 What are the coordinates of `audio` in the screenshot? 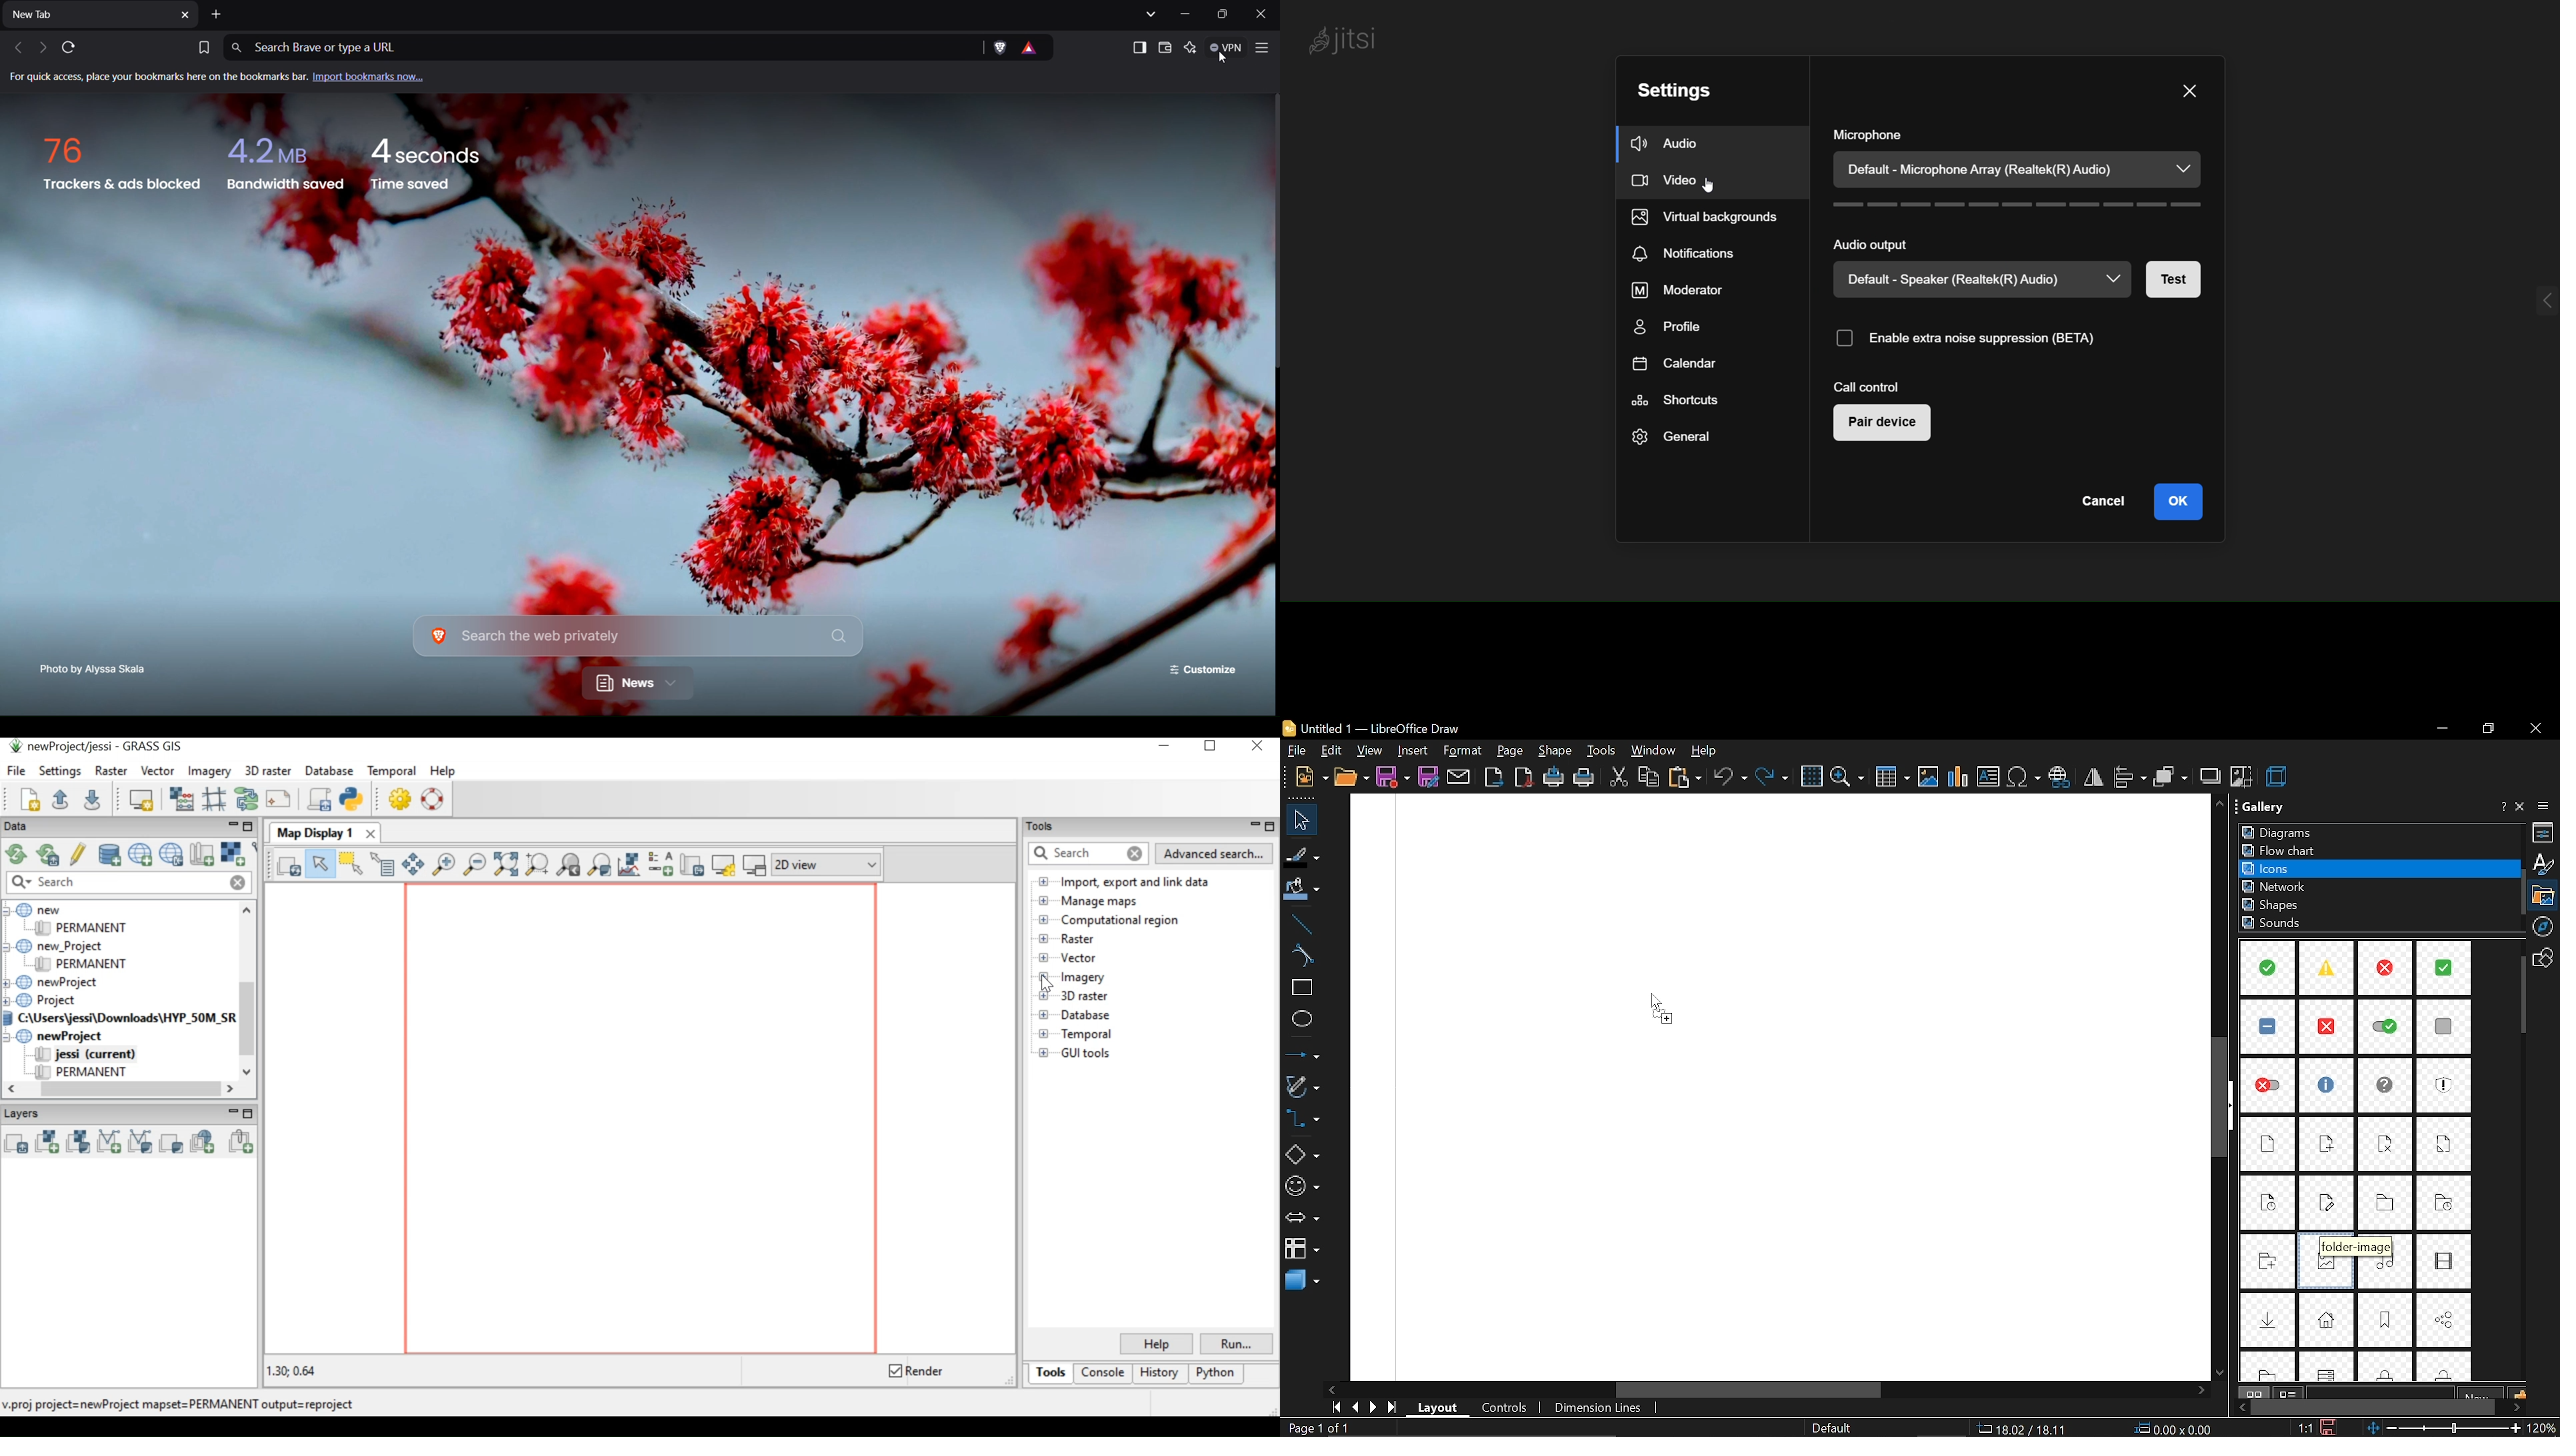 It's located at (1689, 145).